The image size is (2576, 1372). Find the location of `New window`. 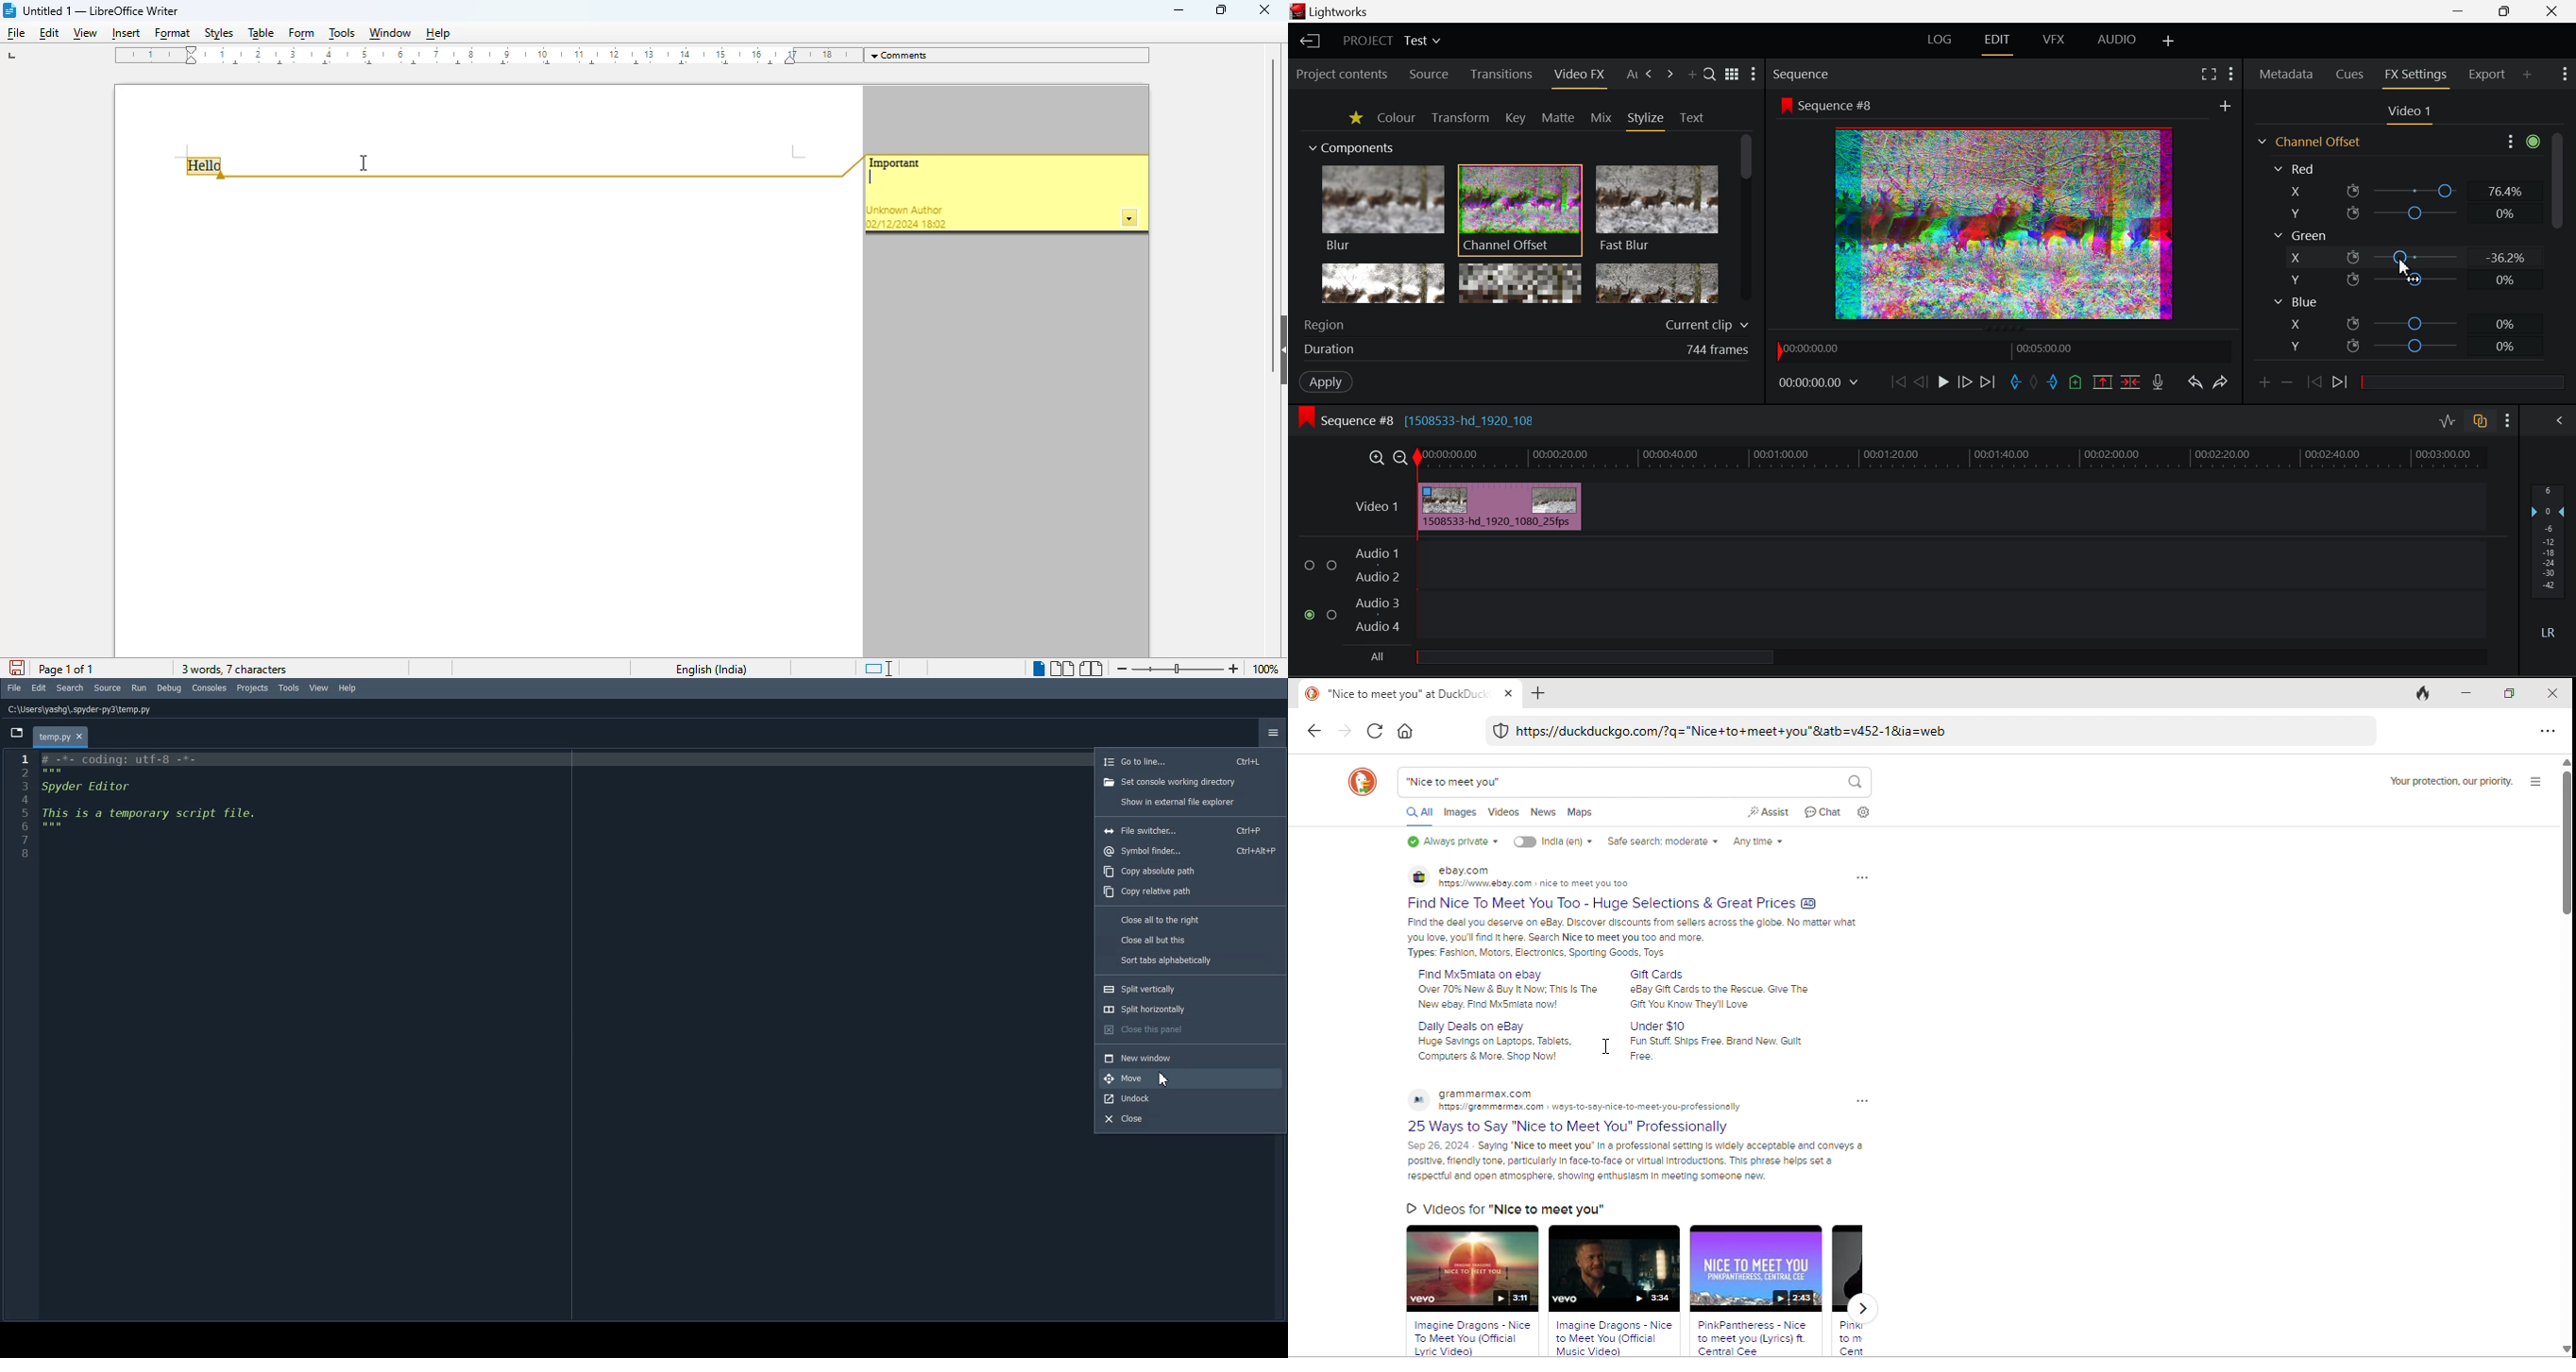

New window is located at coordinates (1189, 1057).